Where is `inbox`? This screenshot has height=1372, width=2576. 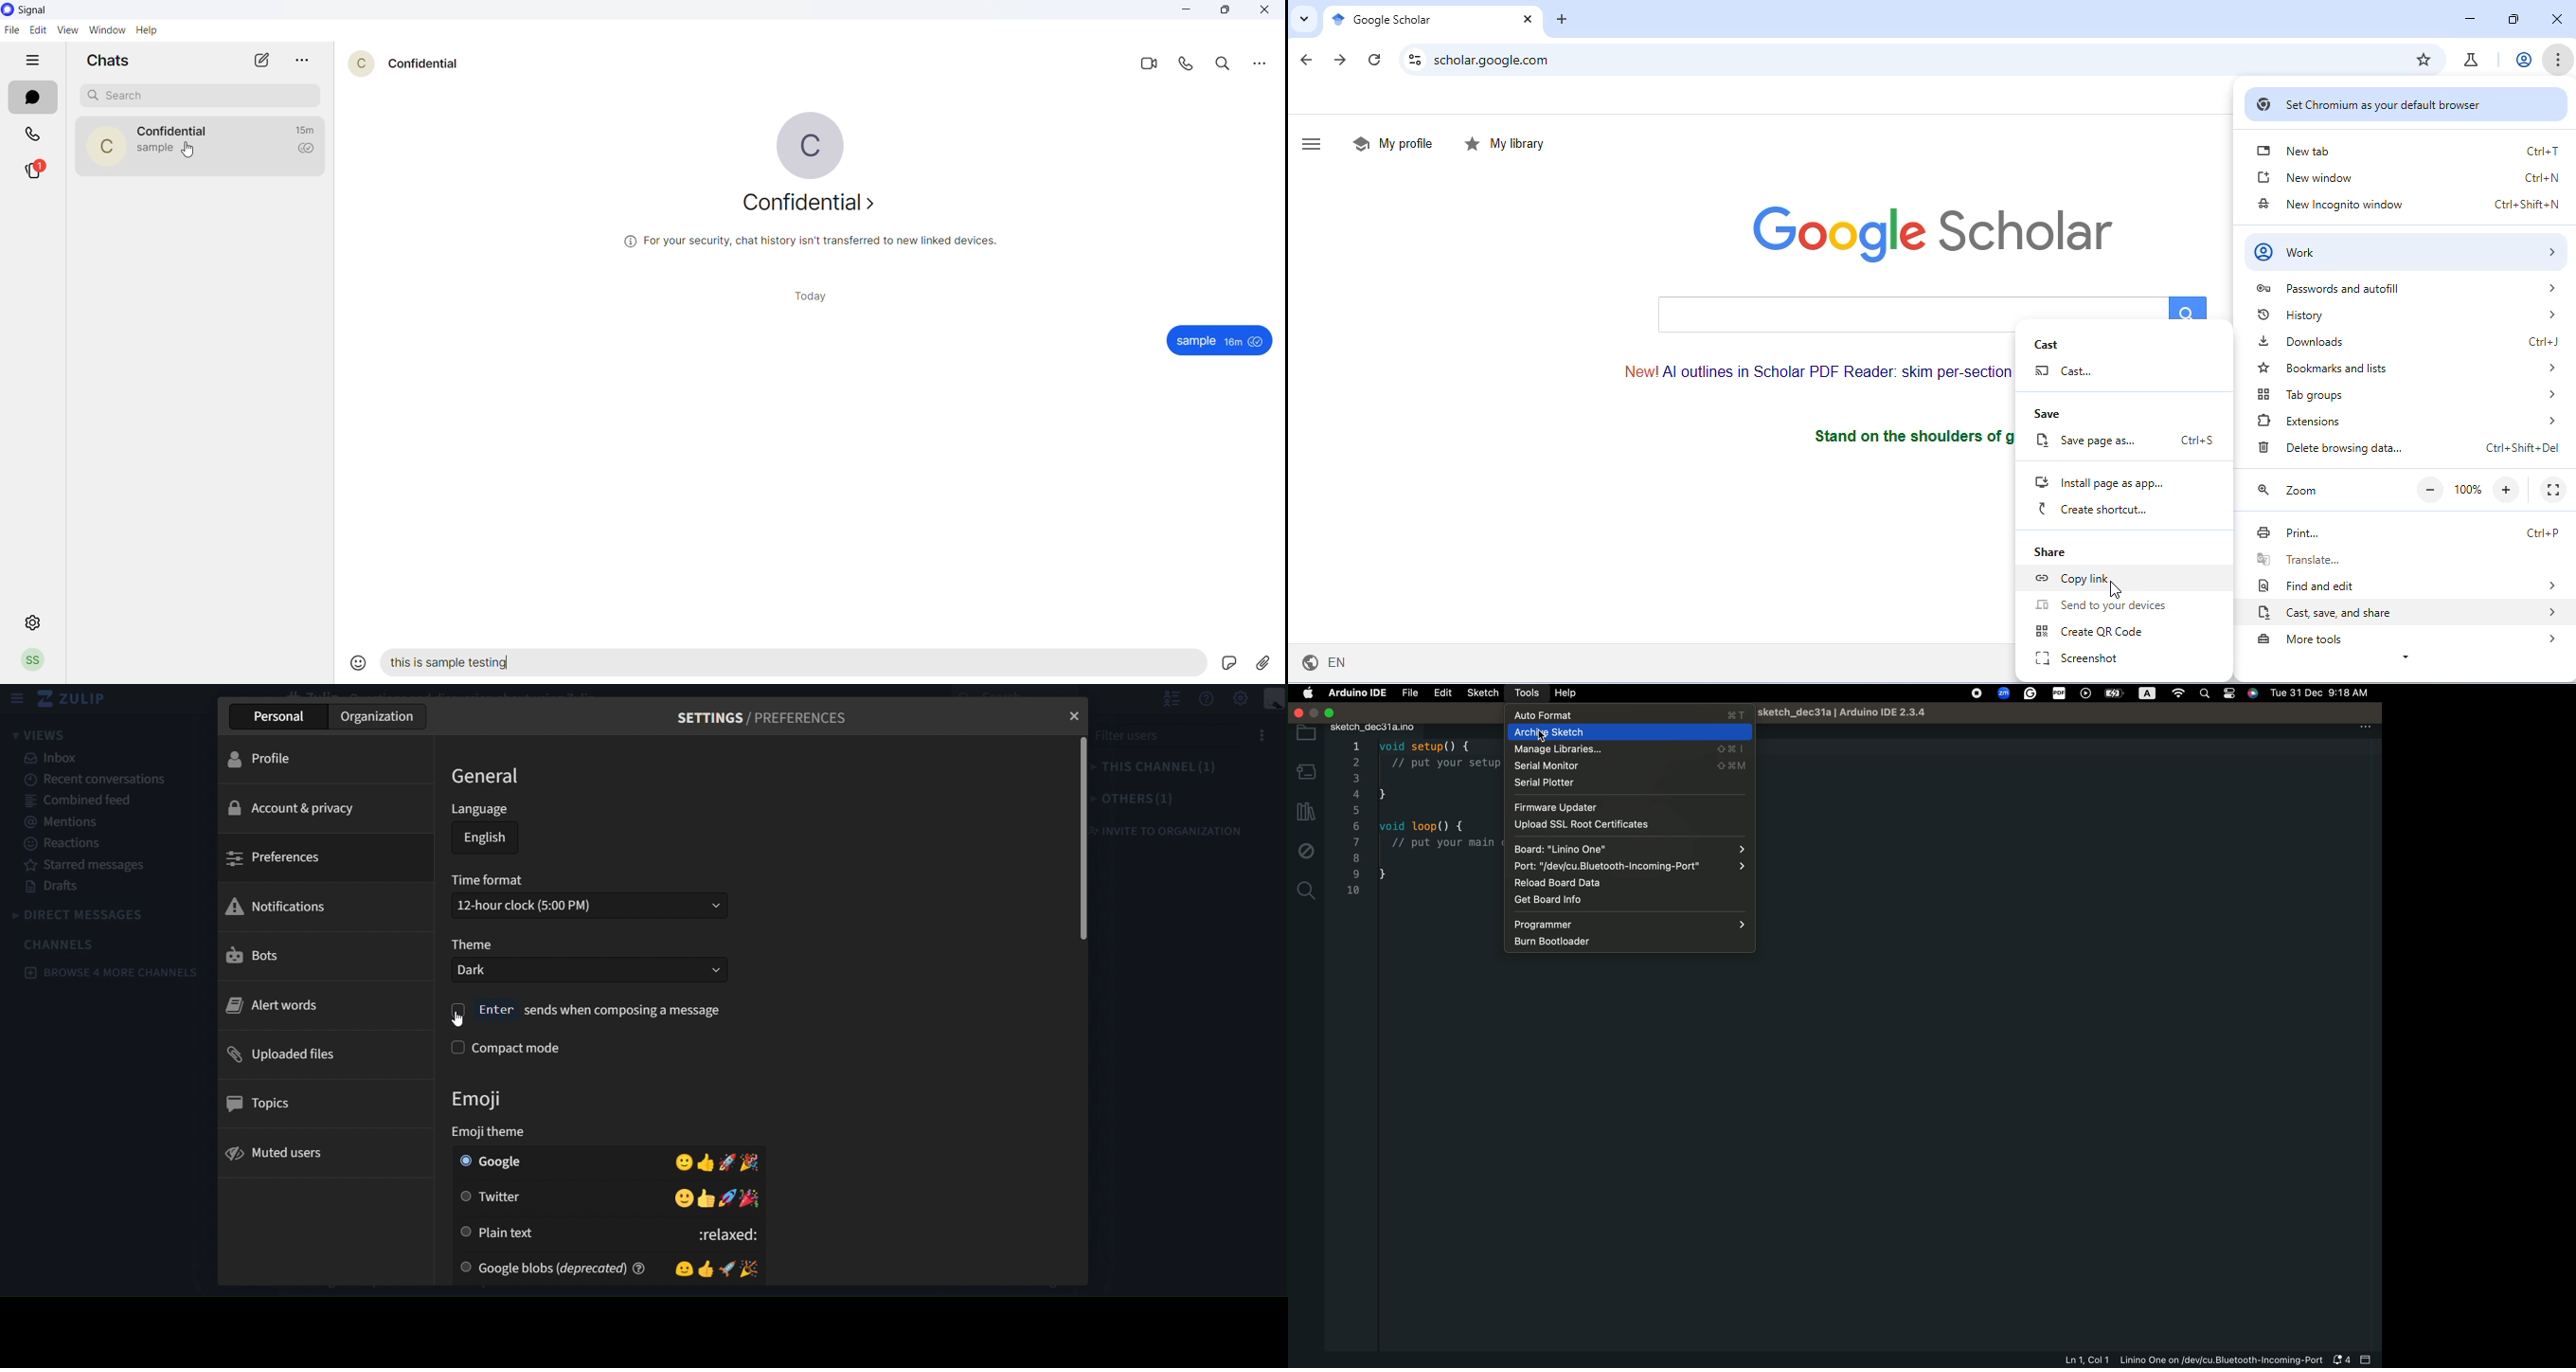 inbox is located at coordinates (56, 759).